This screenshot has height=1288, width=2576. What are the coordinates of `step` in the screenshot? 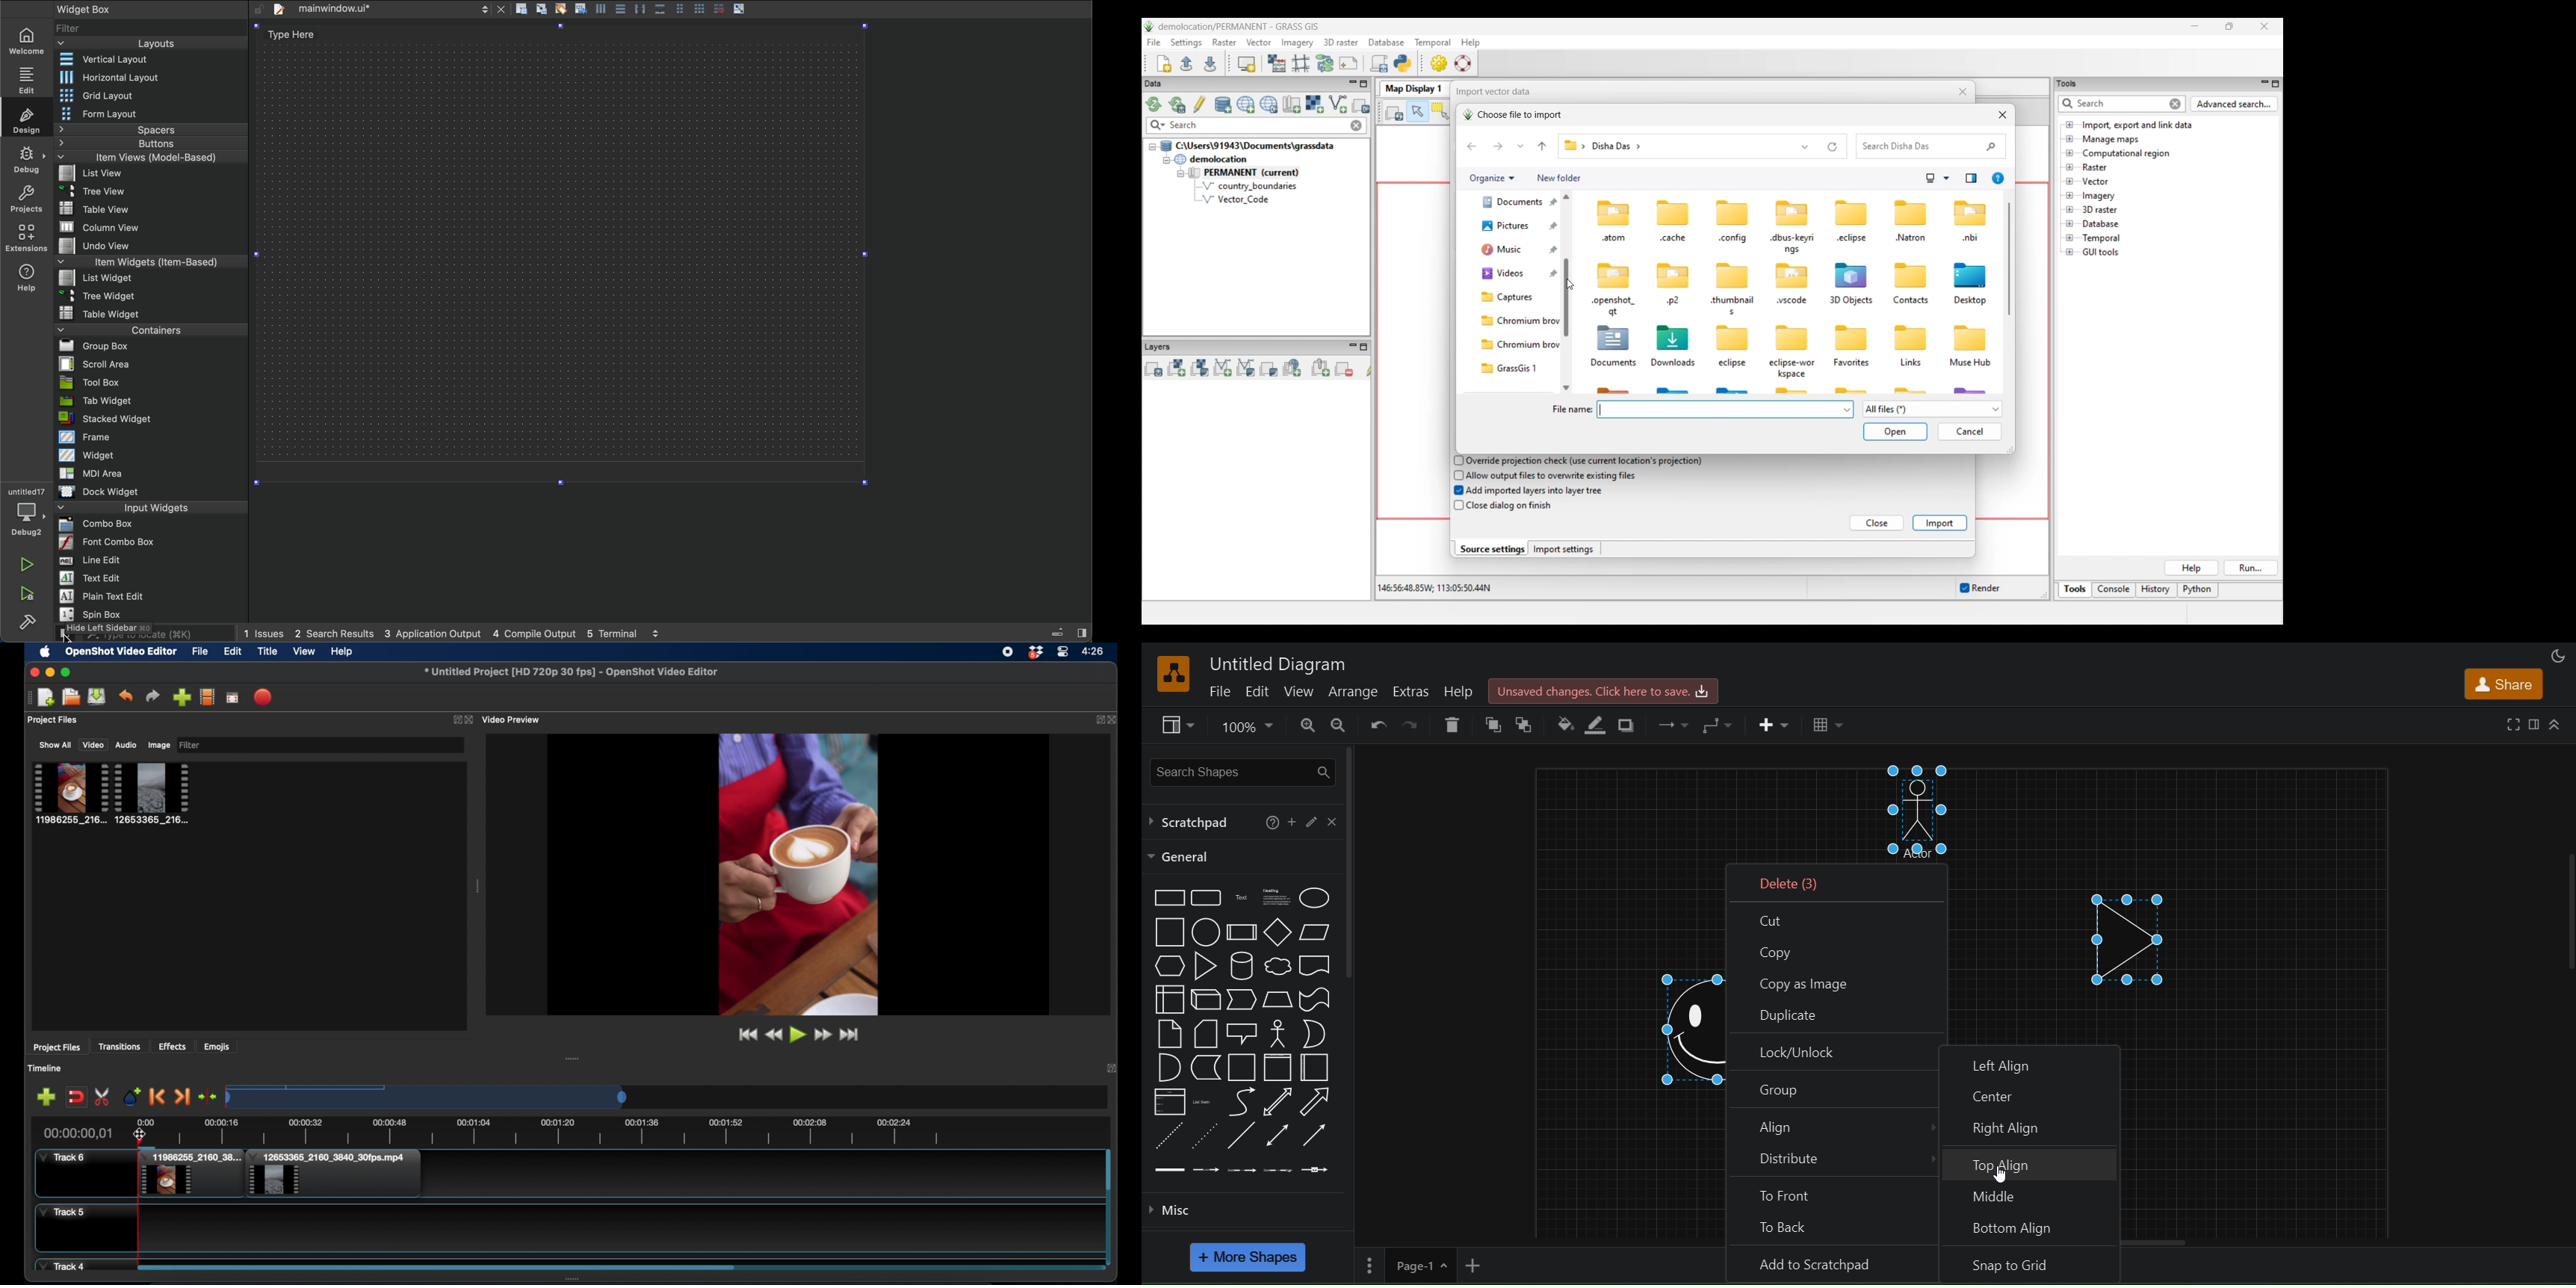 It's located at (1242, 1000).